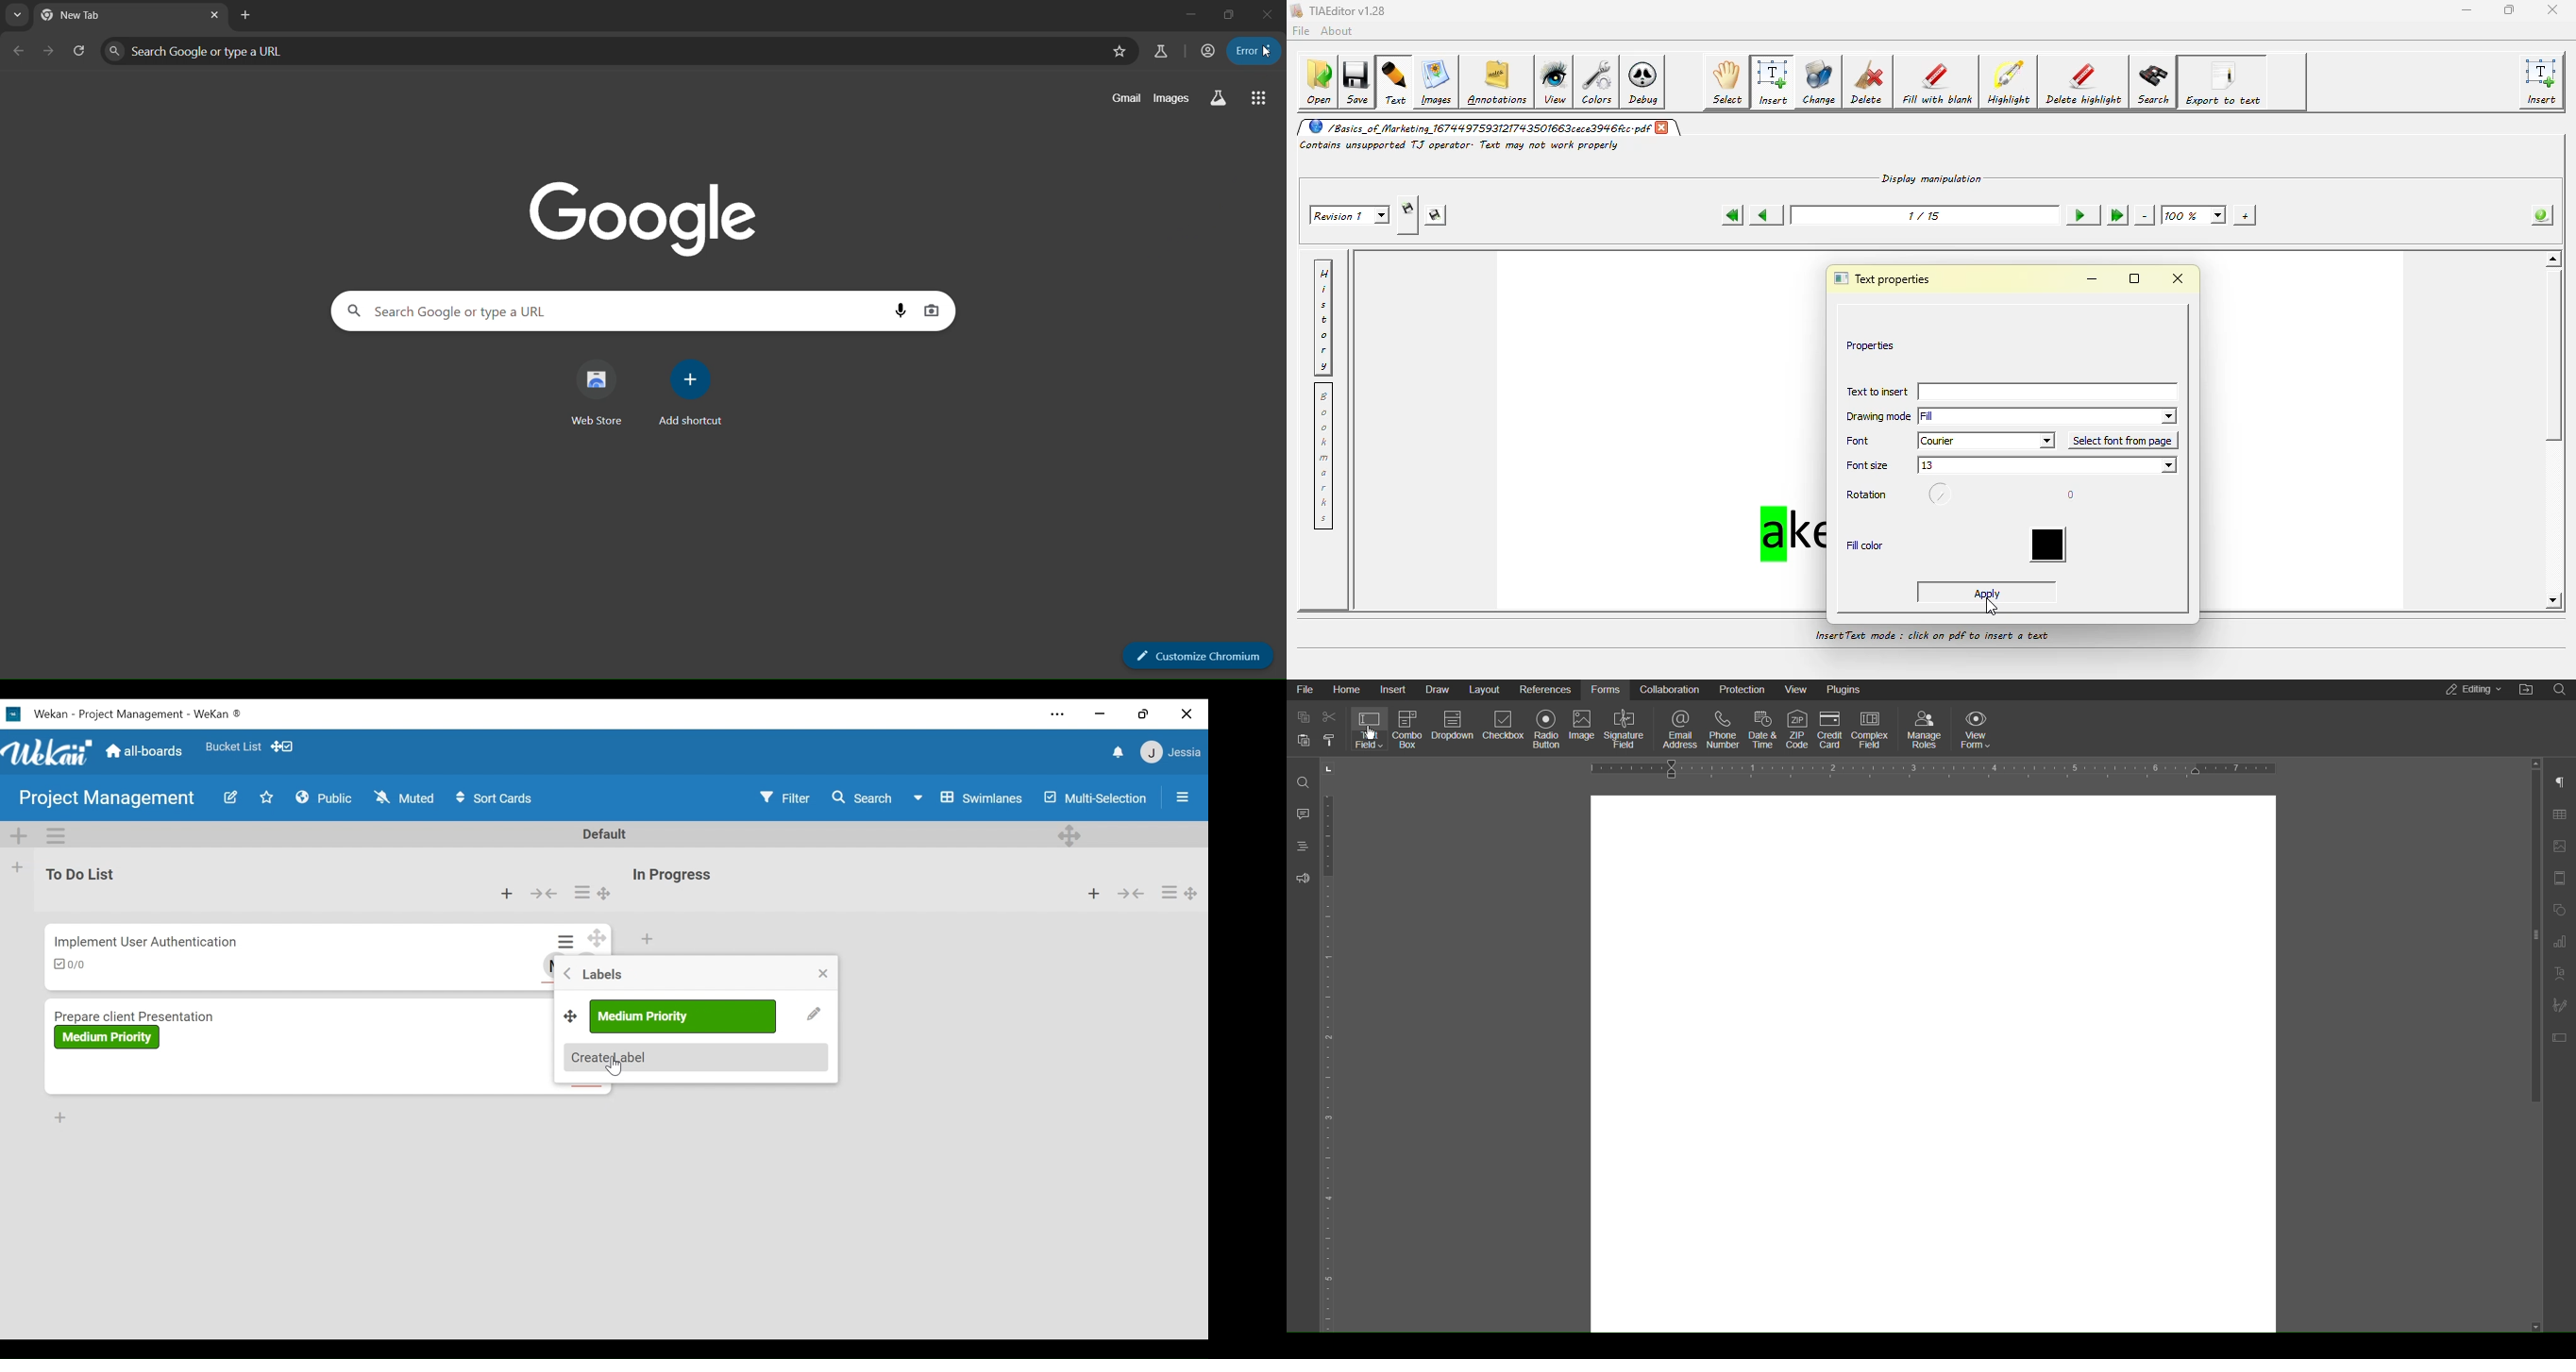 This screenshot has width=2576, height=1372. What do you see at coordinates (683, 1016) in the screenshot?
I see `label` at bounding box center [683, 1016].